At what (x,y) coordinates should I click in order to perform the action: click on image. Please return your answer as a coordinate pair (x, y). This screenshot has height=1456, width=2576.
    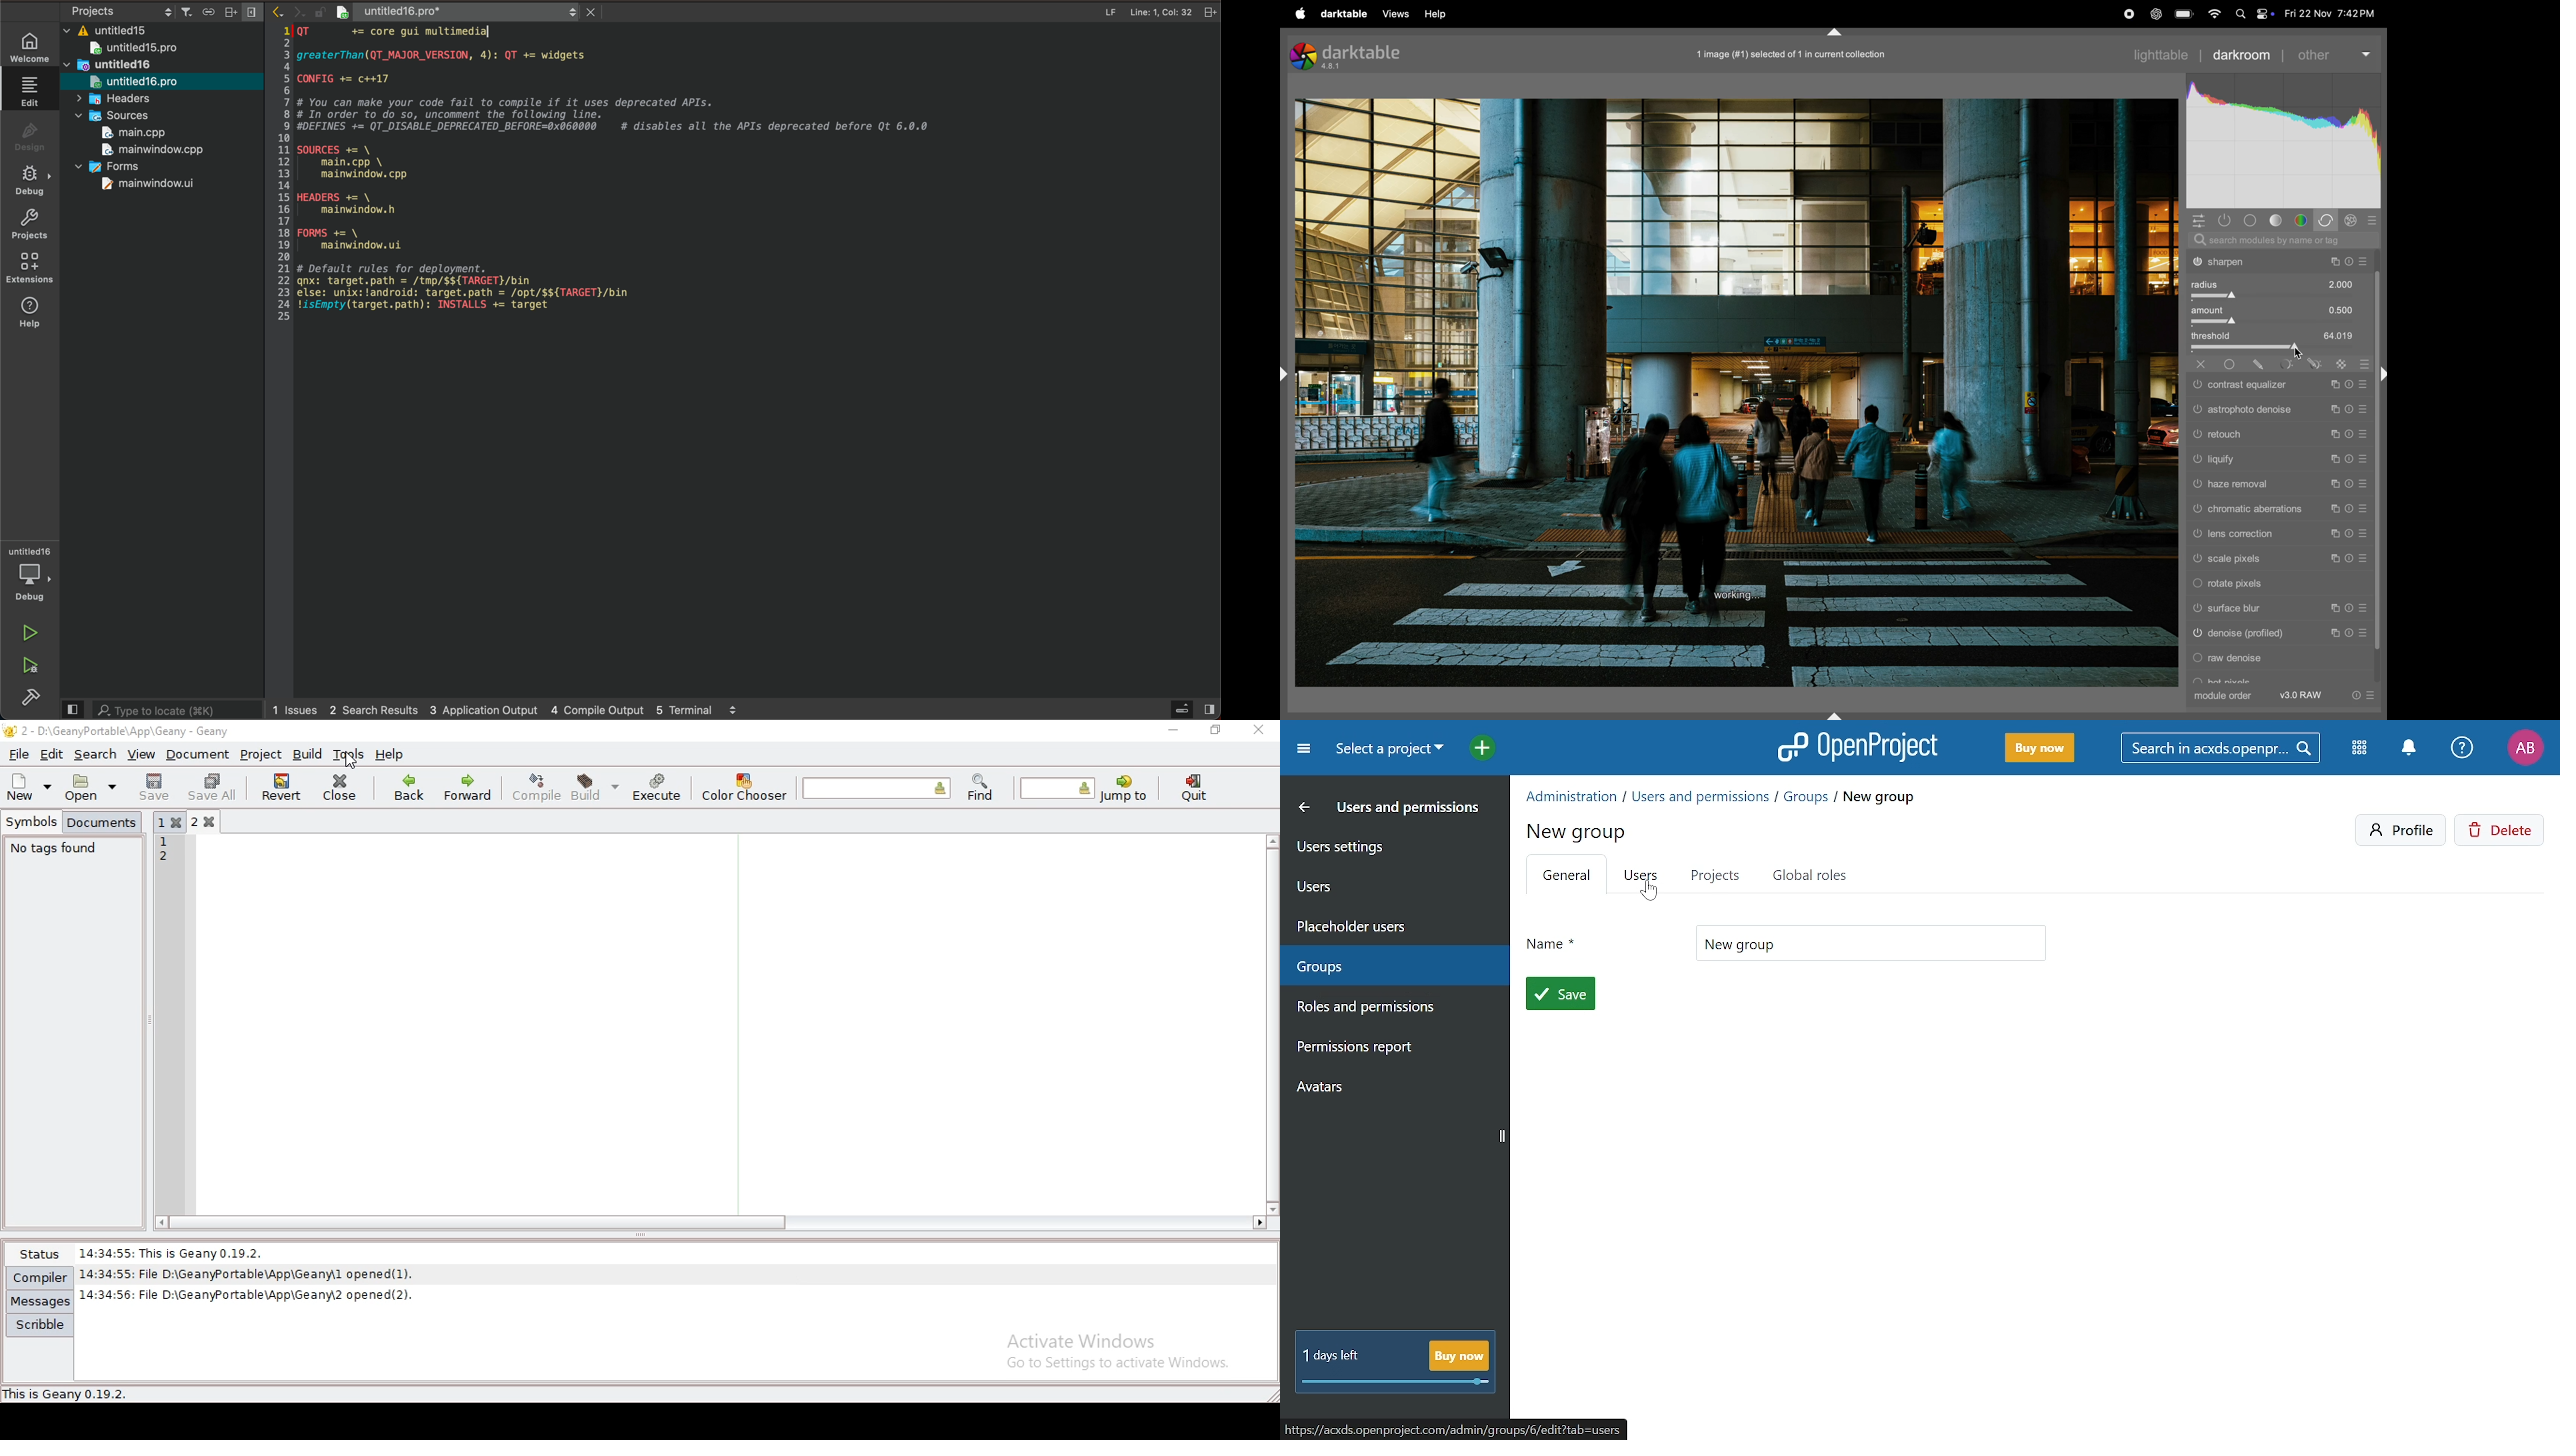
    Looking at the image, I should click on (1737, 394).